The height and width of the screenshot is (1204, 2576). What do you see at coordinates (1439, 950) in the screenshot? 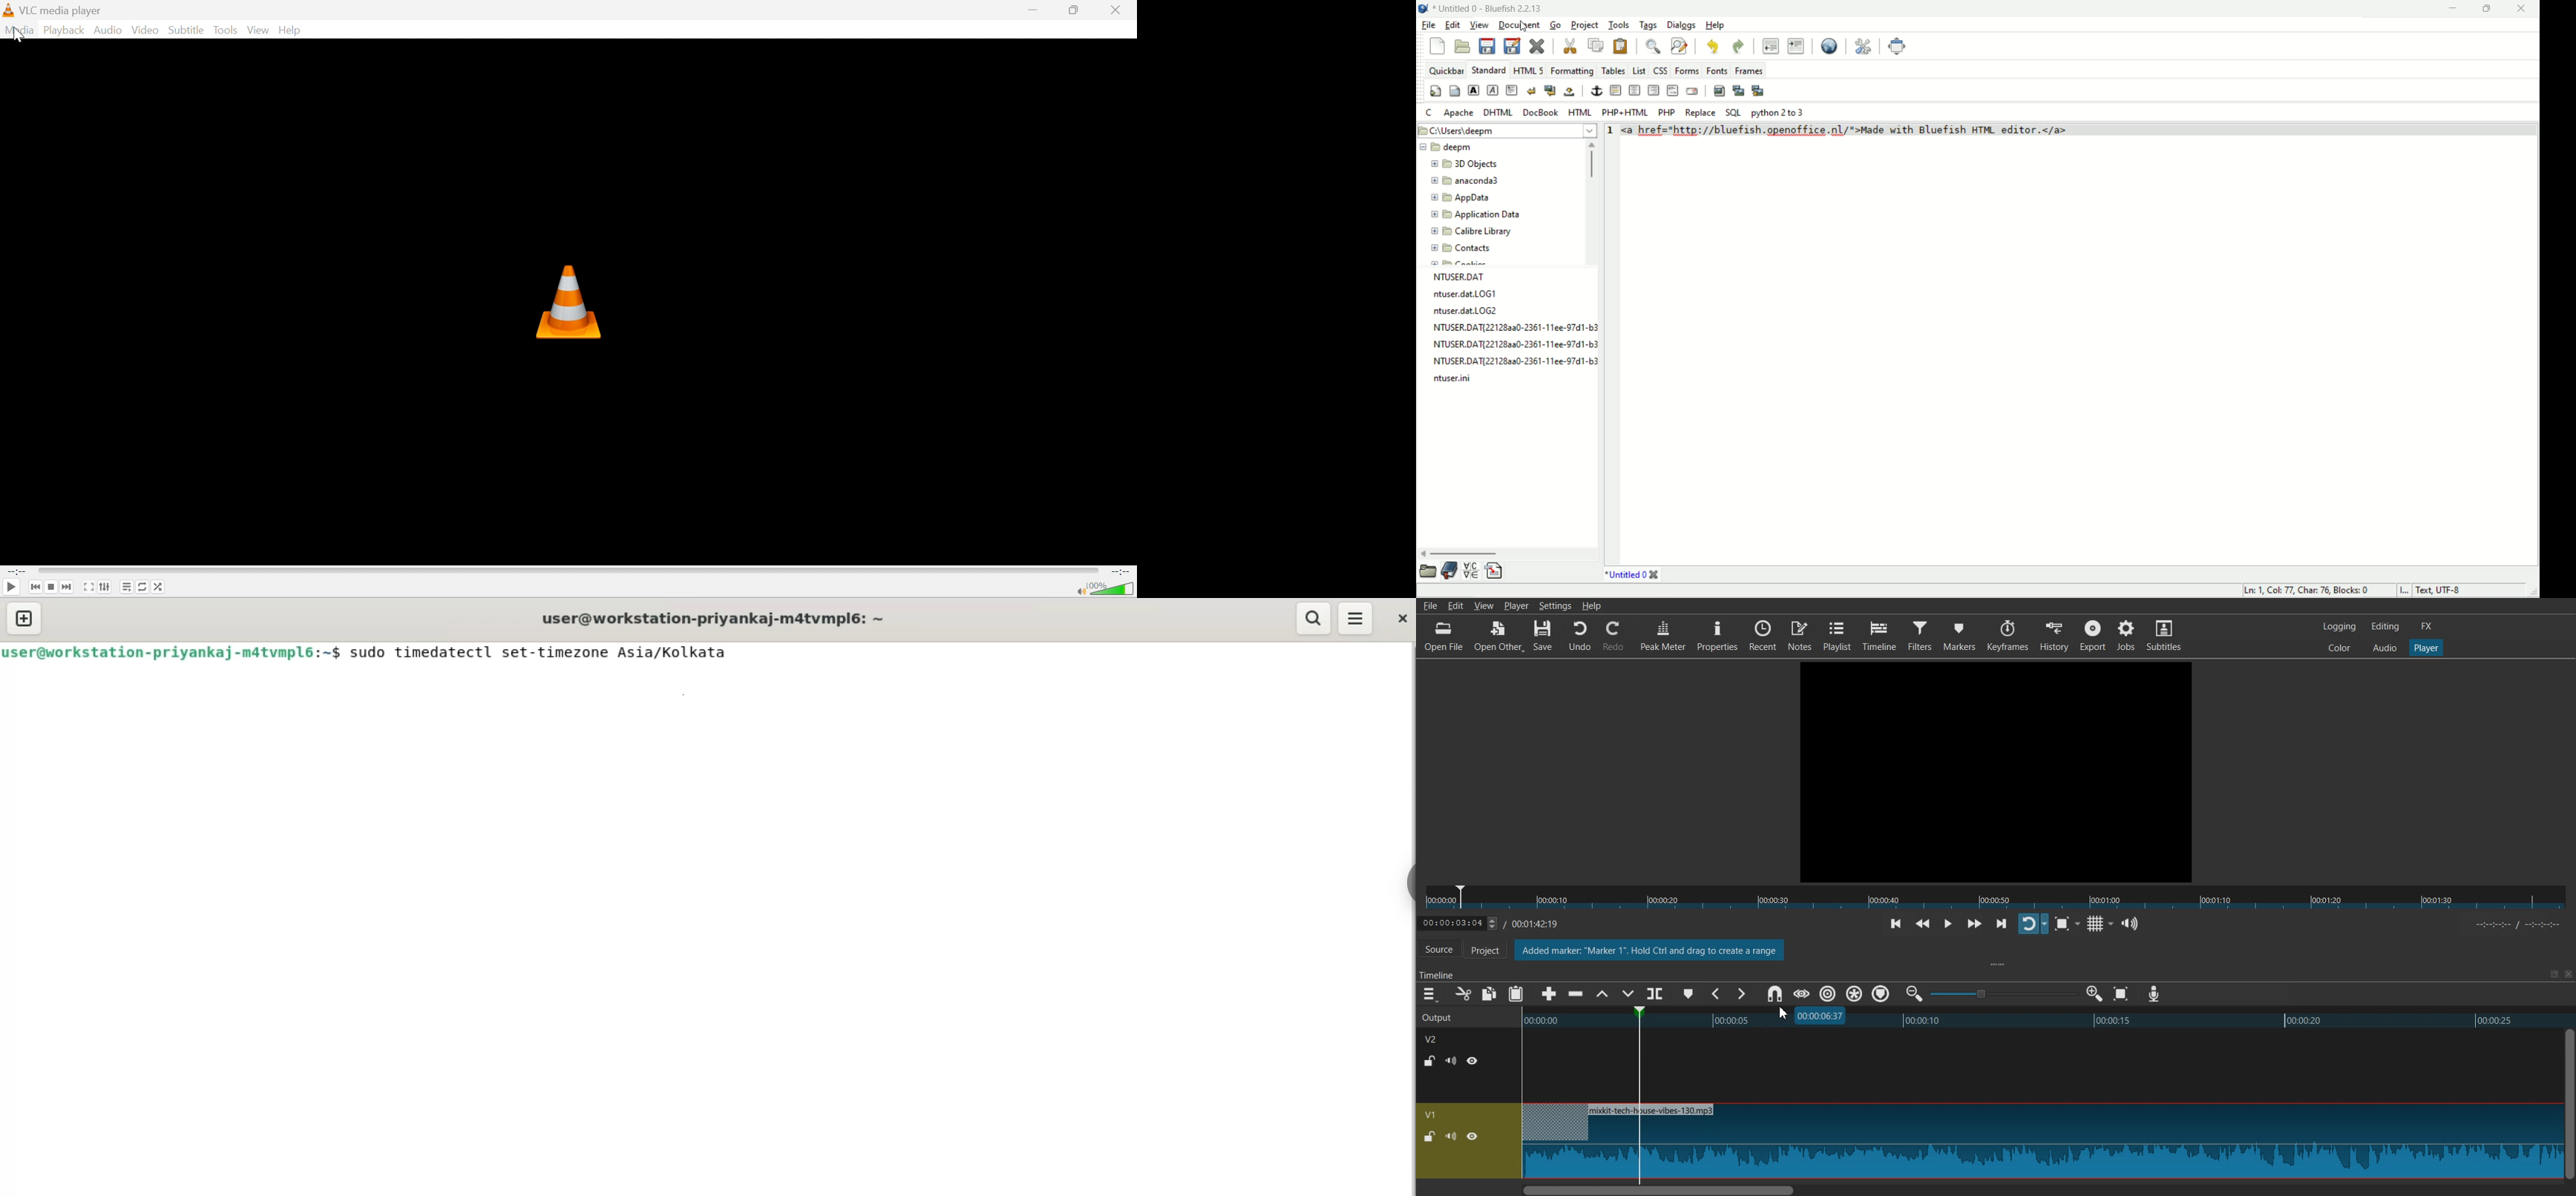
I see `Source` at bounding box center [1439, 950].